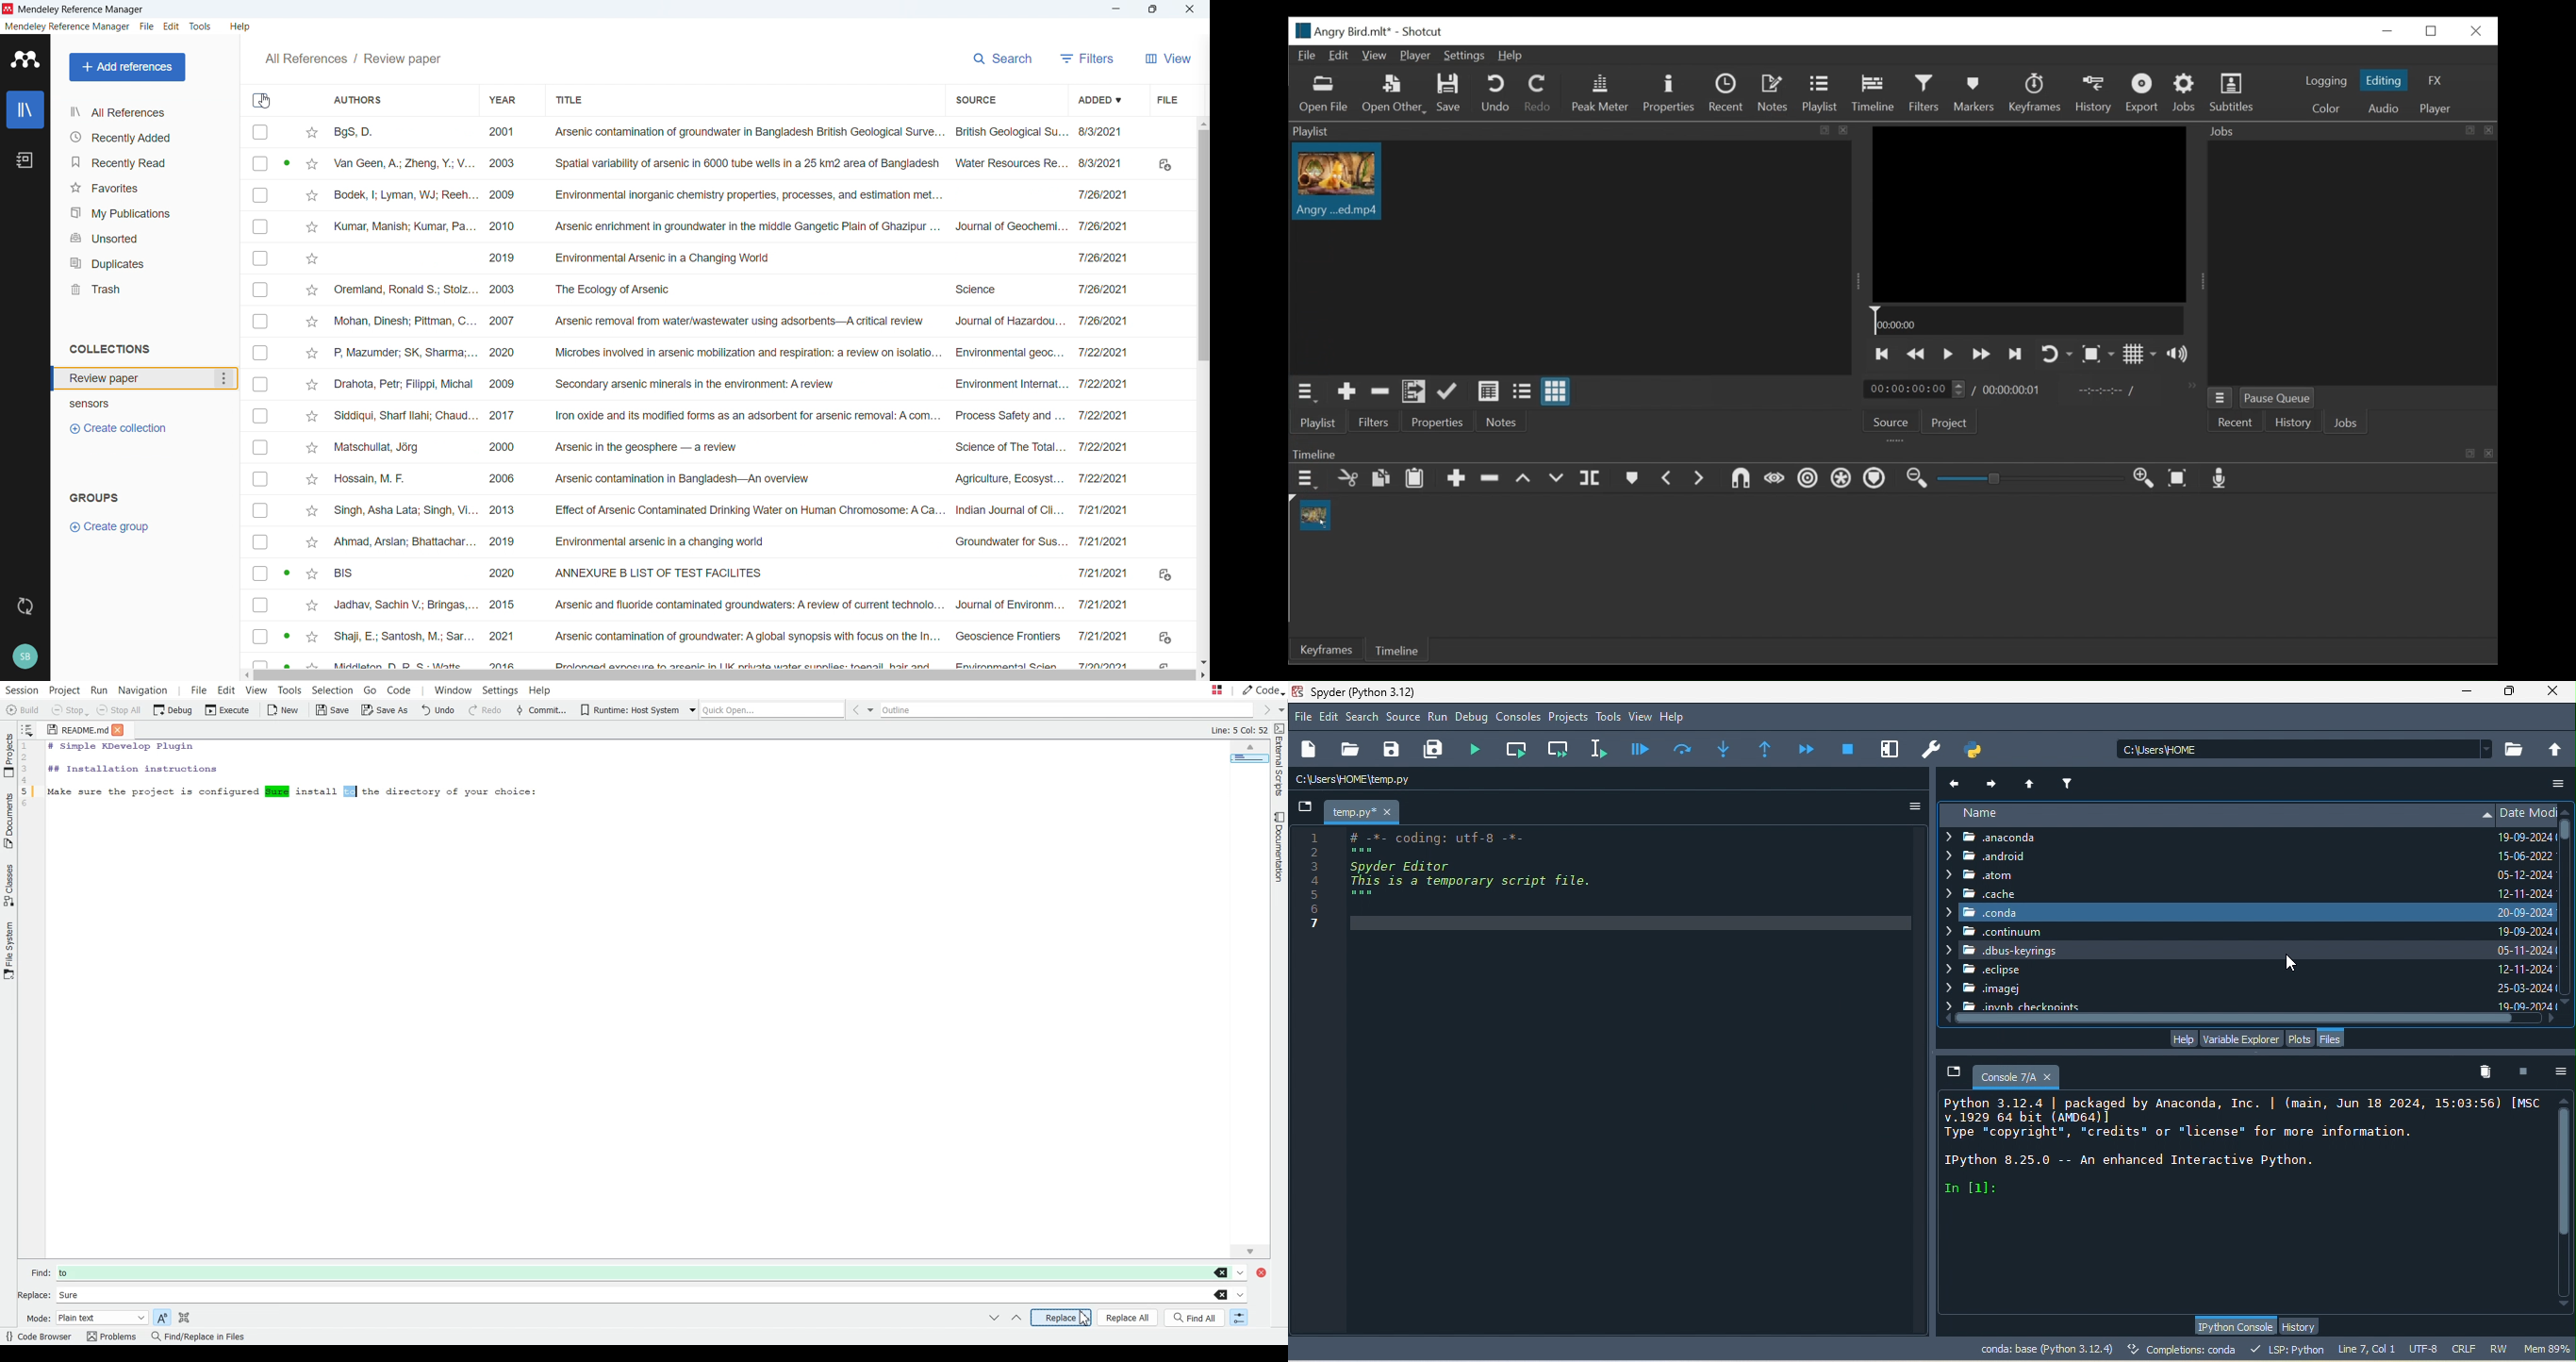  I want to click on Star mark respective publication, so click(313, 259).